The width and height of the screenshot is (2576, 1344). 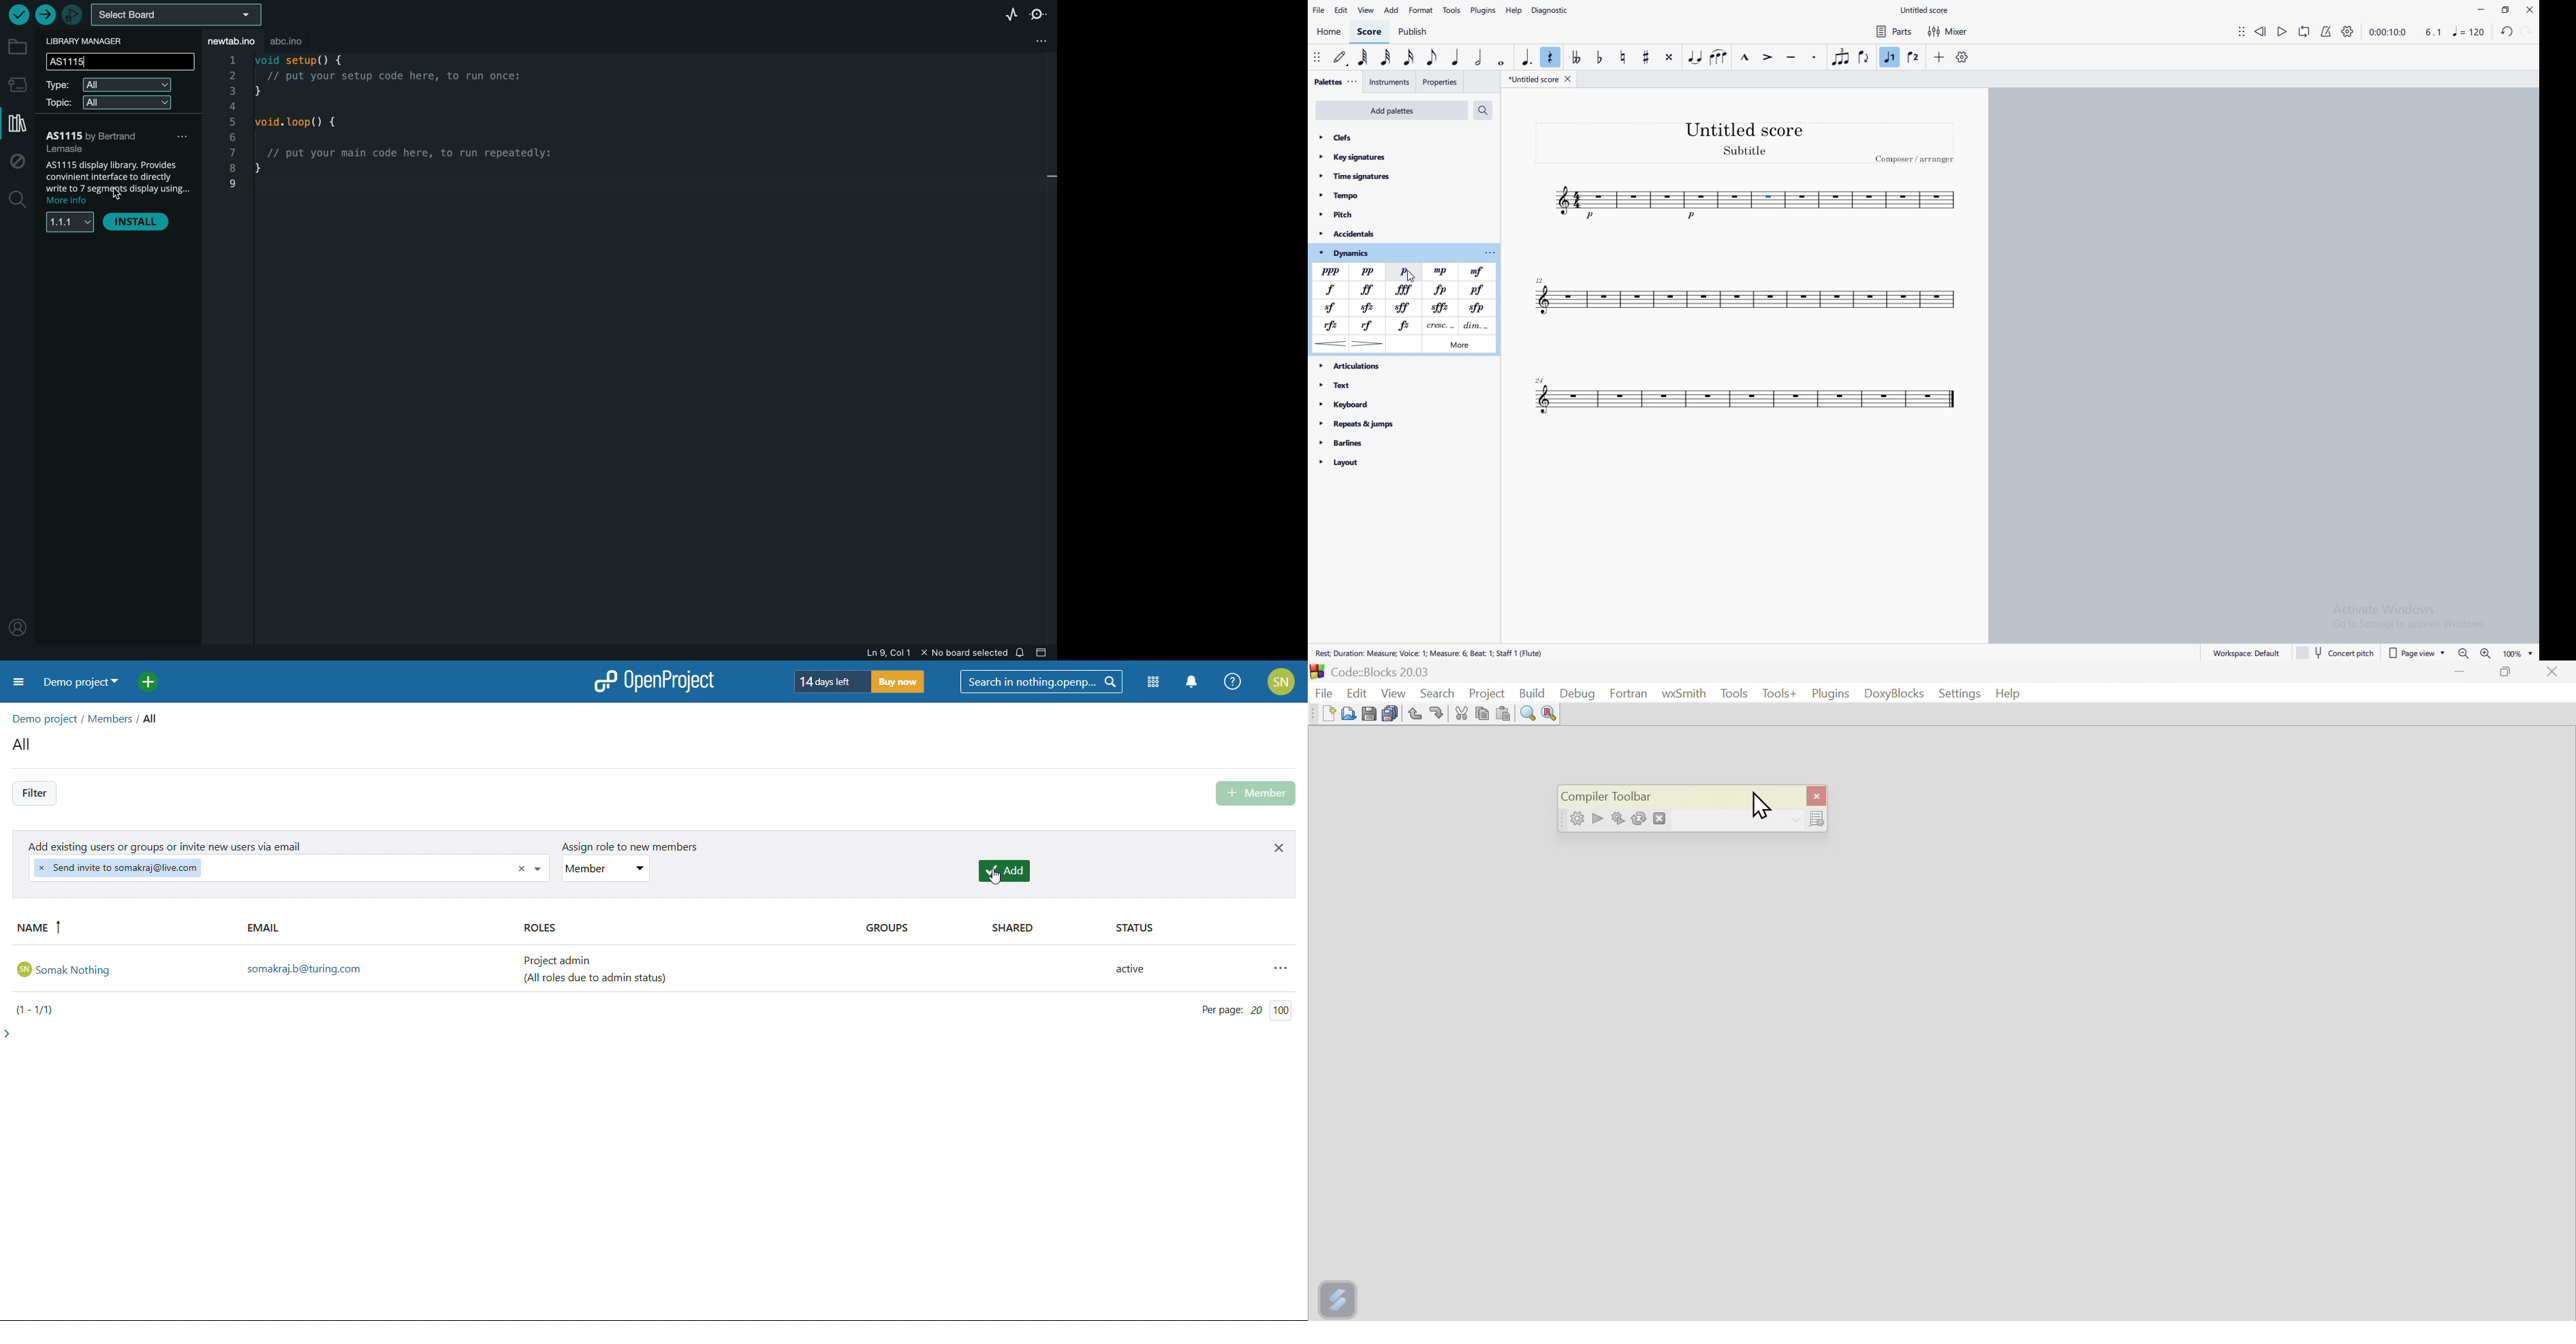 I want to click on more, so click(x=1460, y=344).